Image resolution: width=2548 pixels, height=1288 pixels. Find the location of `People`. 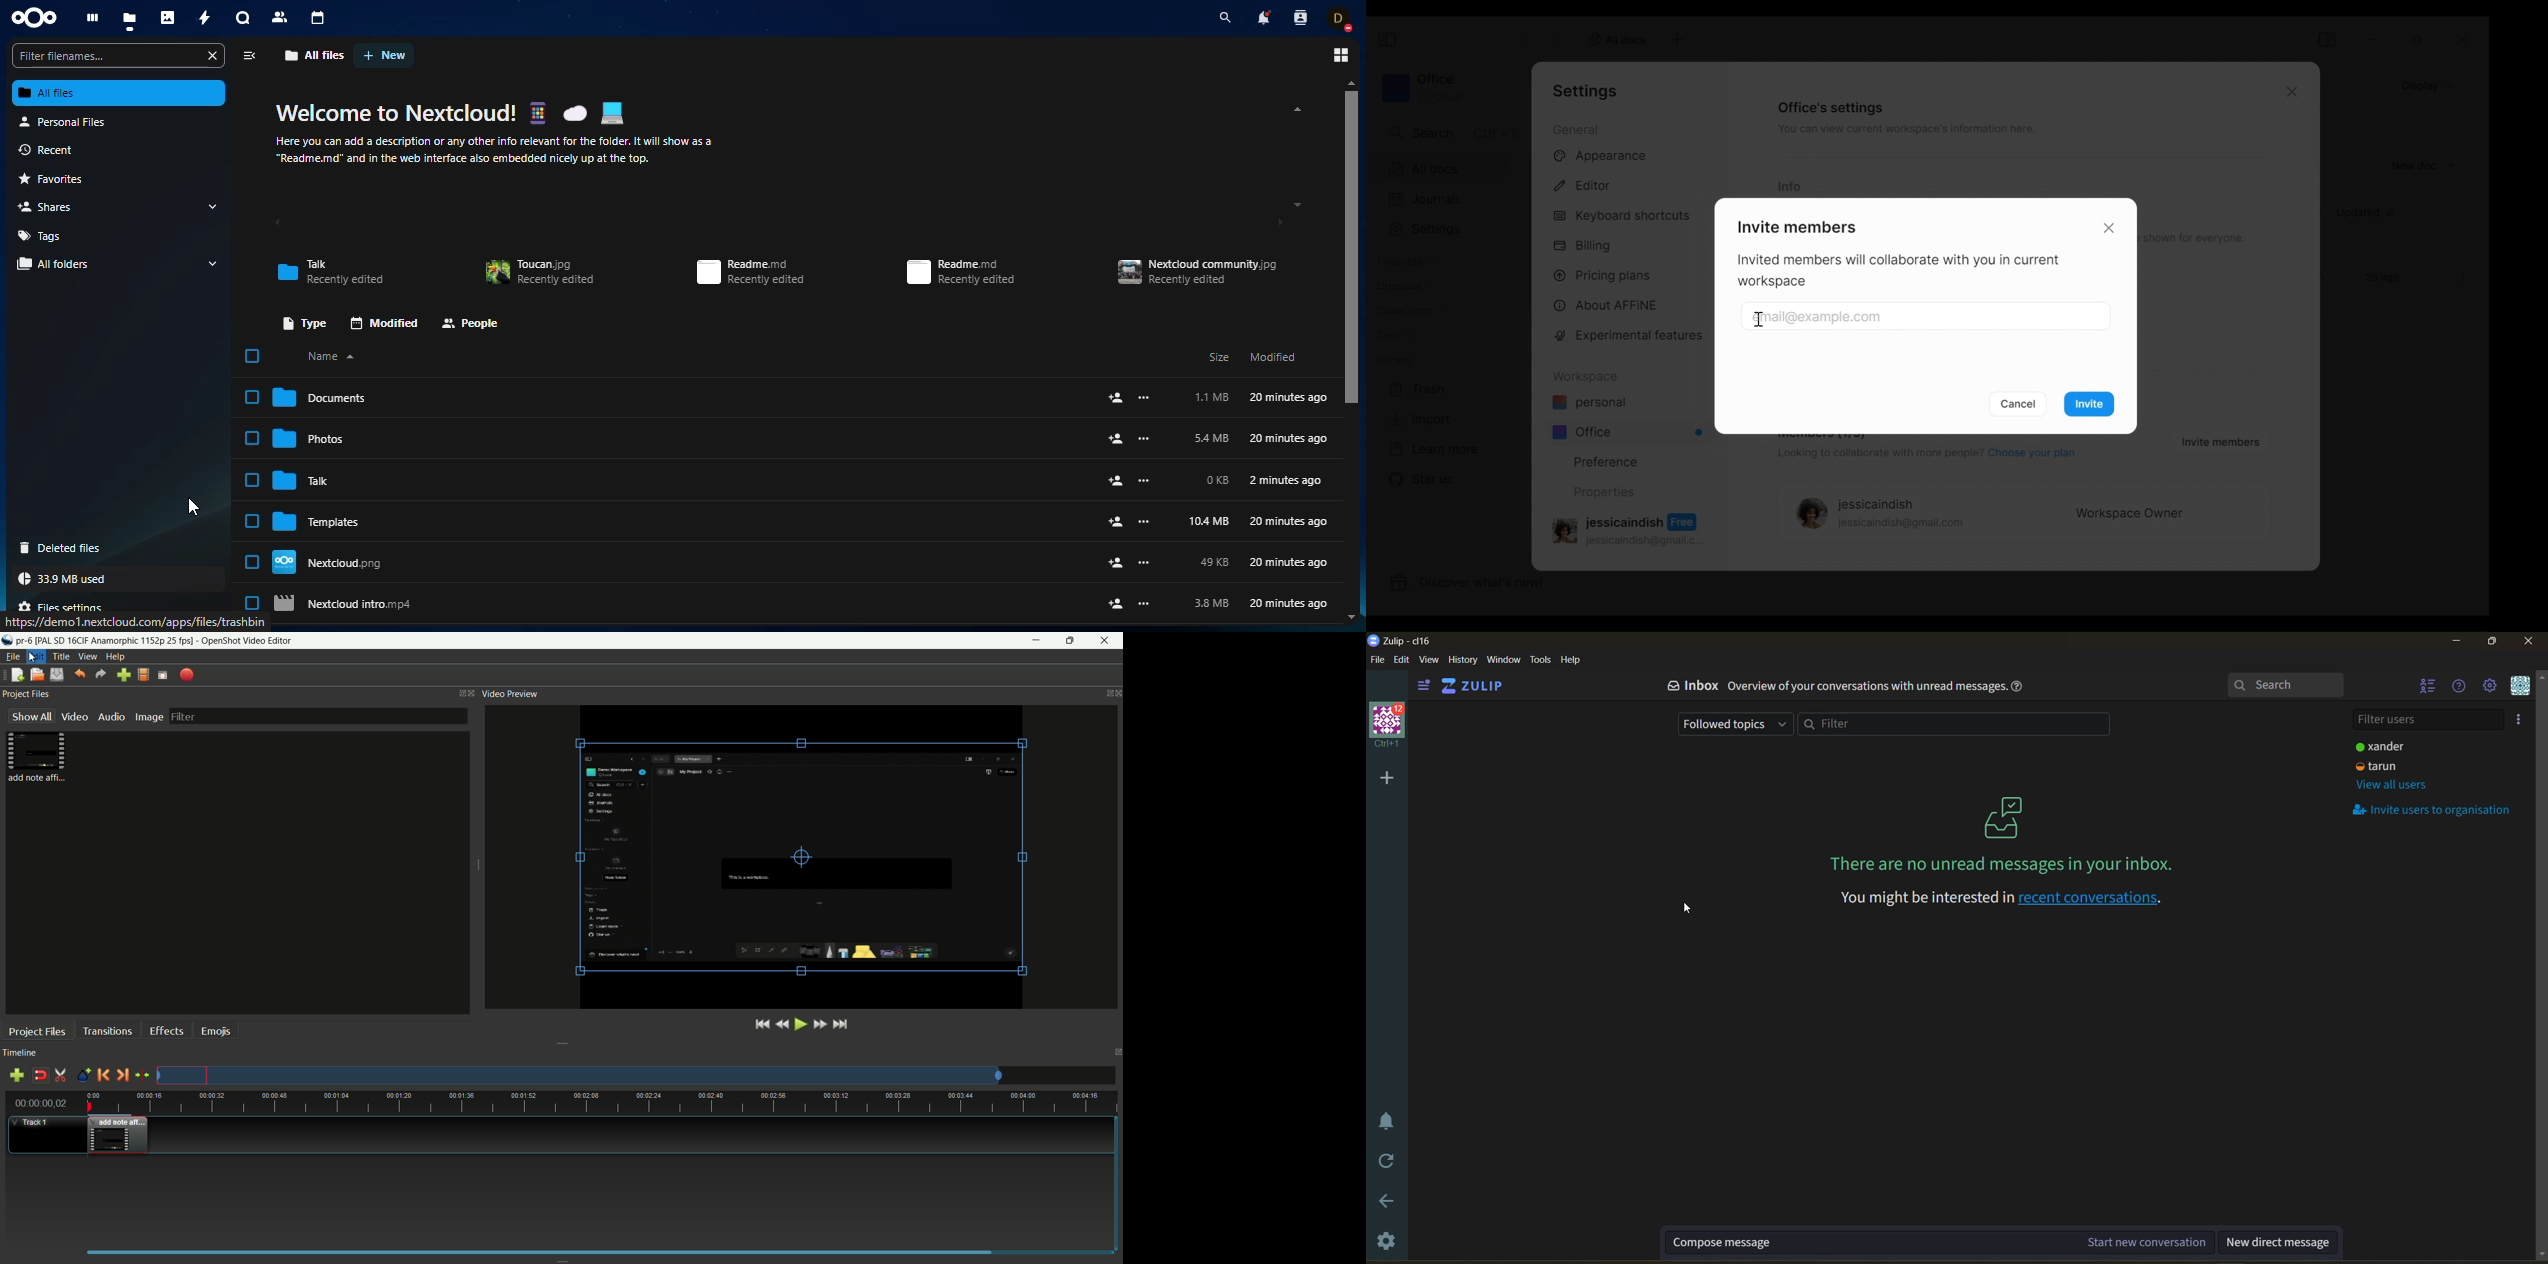

People is located at coordinates (475, 322).